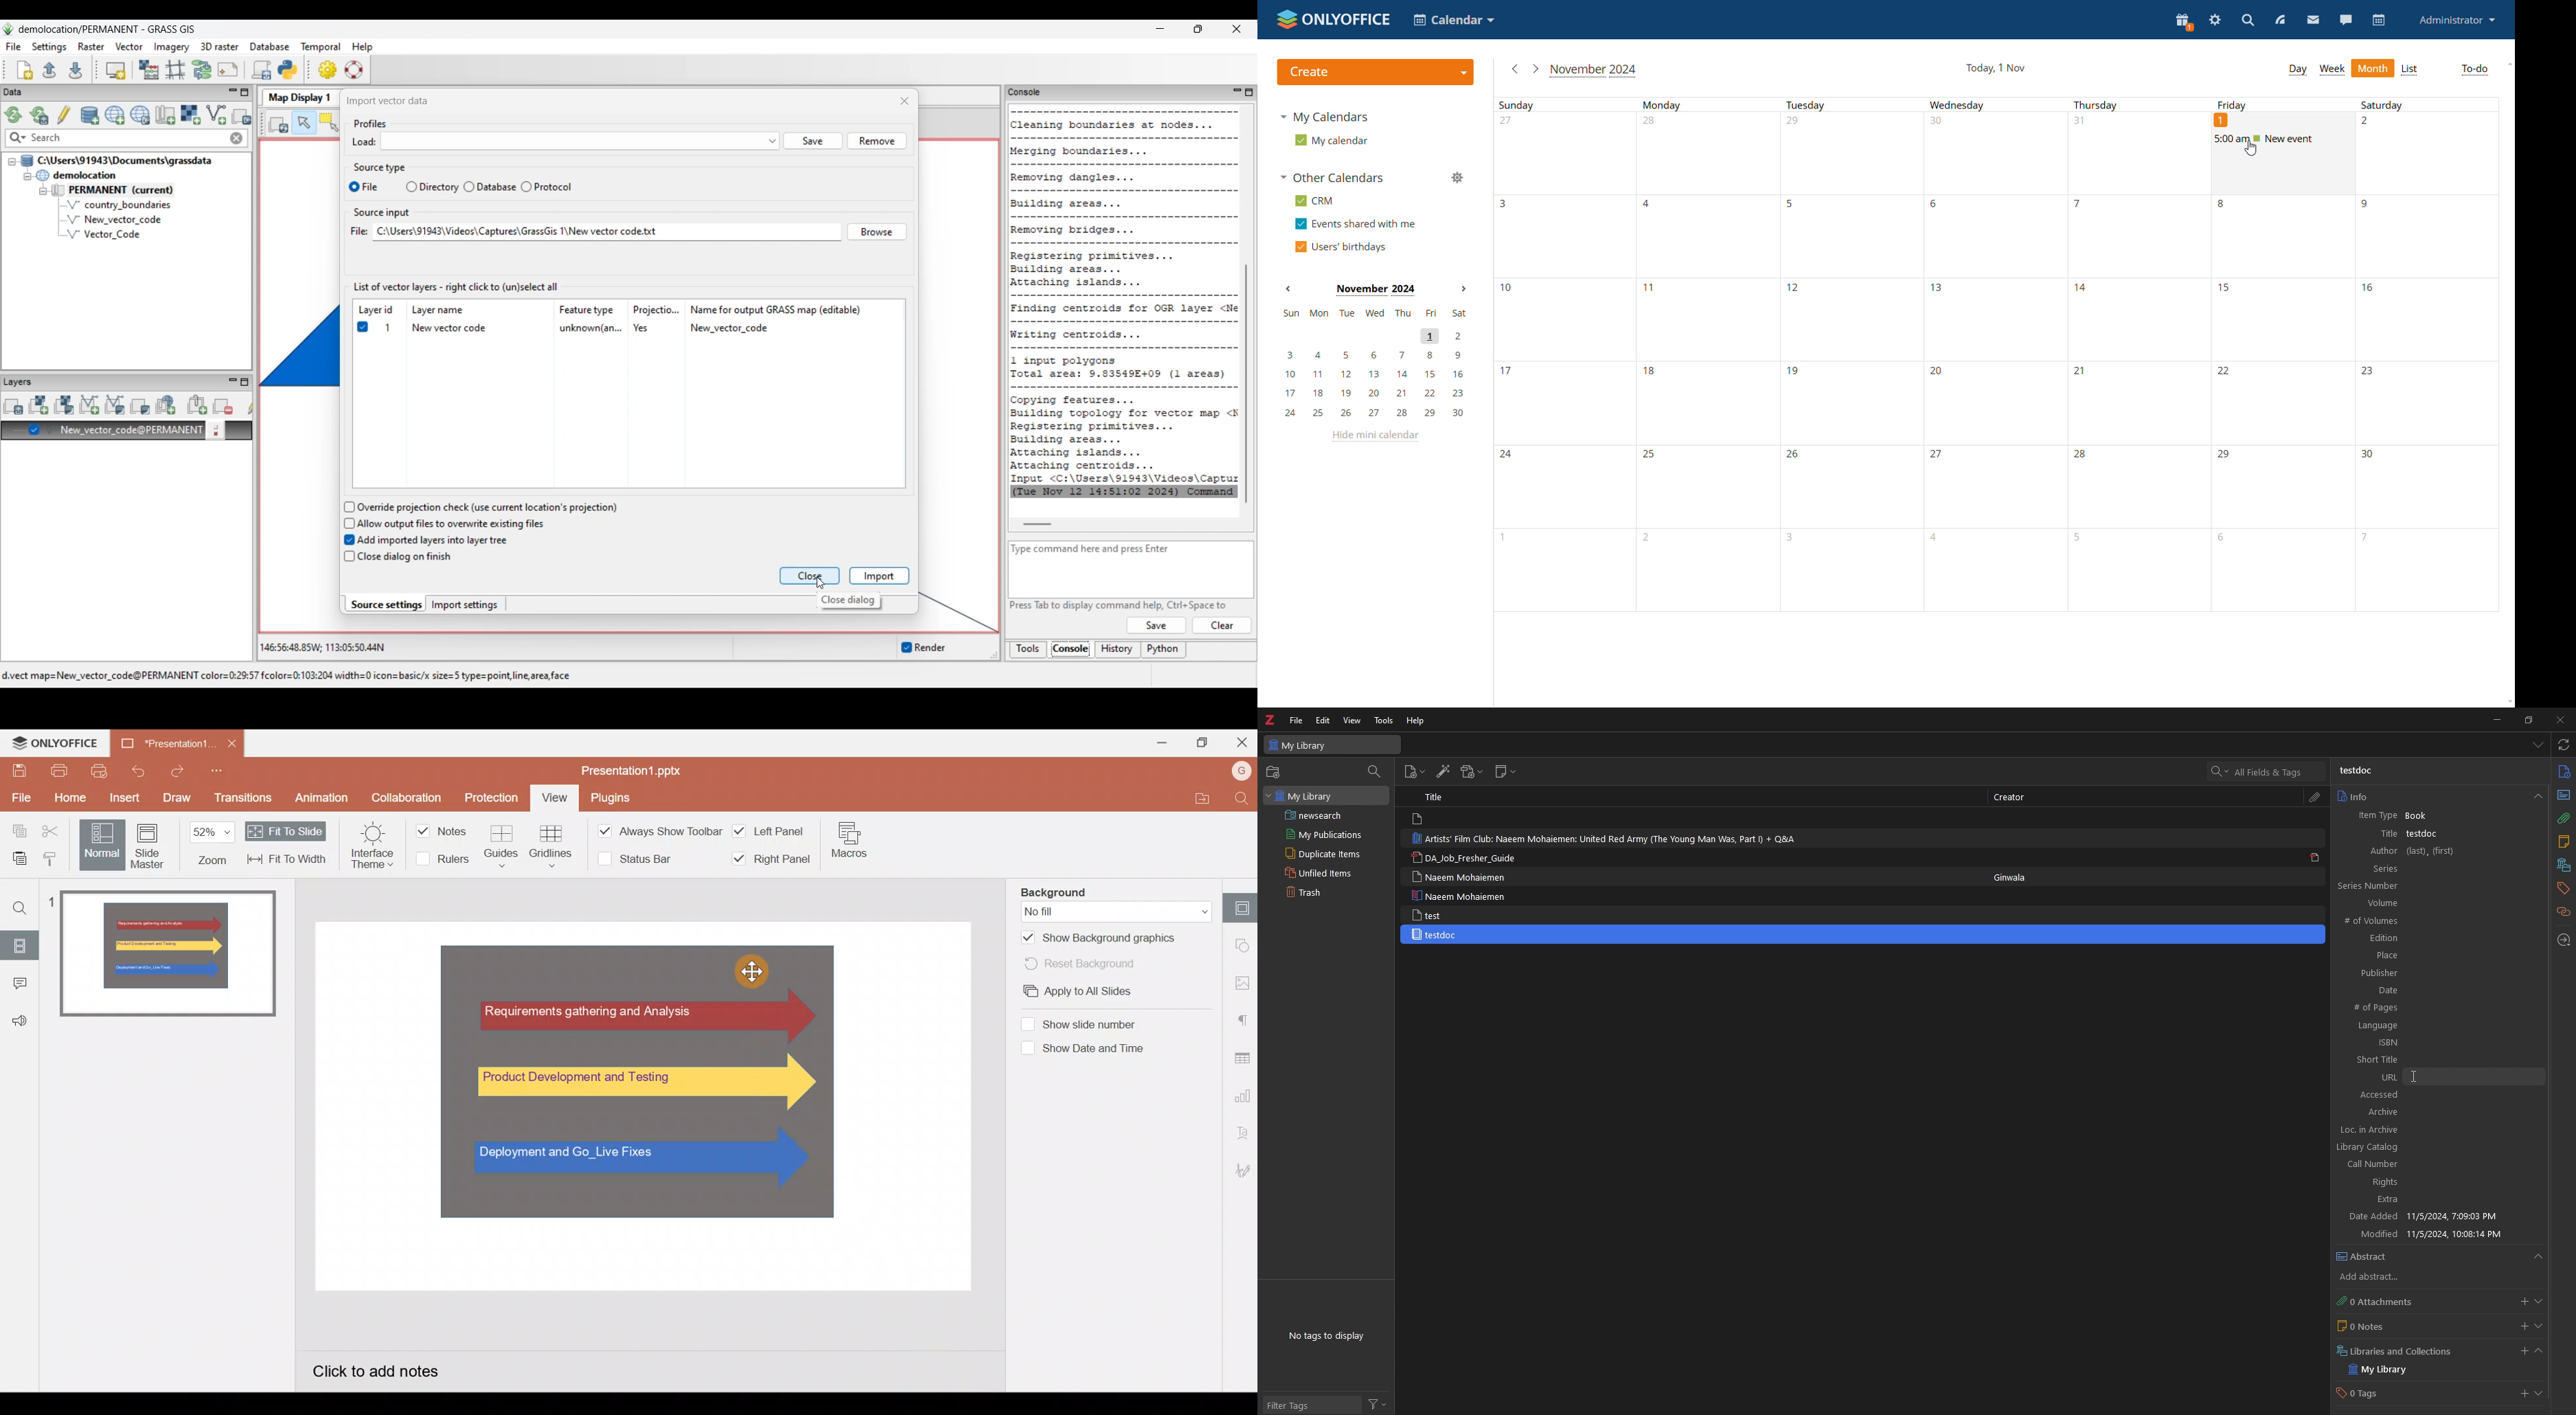 This screenshot has width=2576, height=1428. Describe the element at coordinates (2377, 815) in the screenshot. I see `item type` at that location.